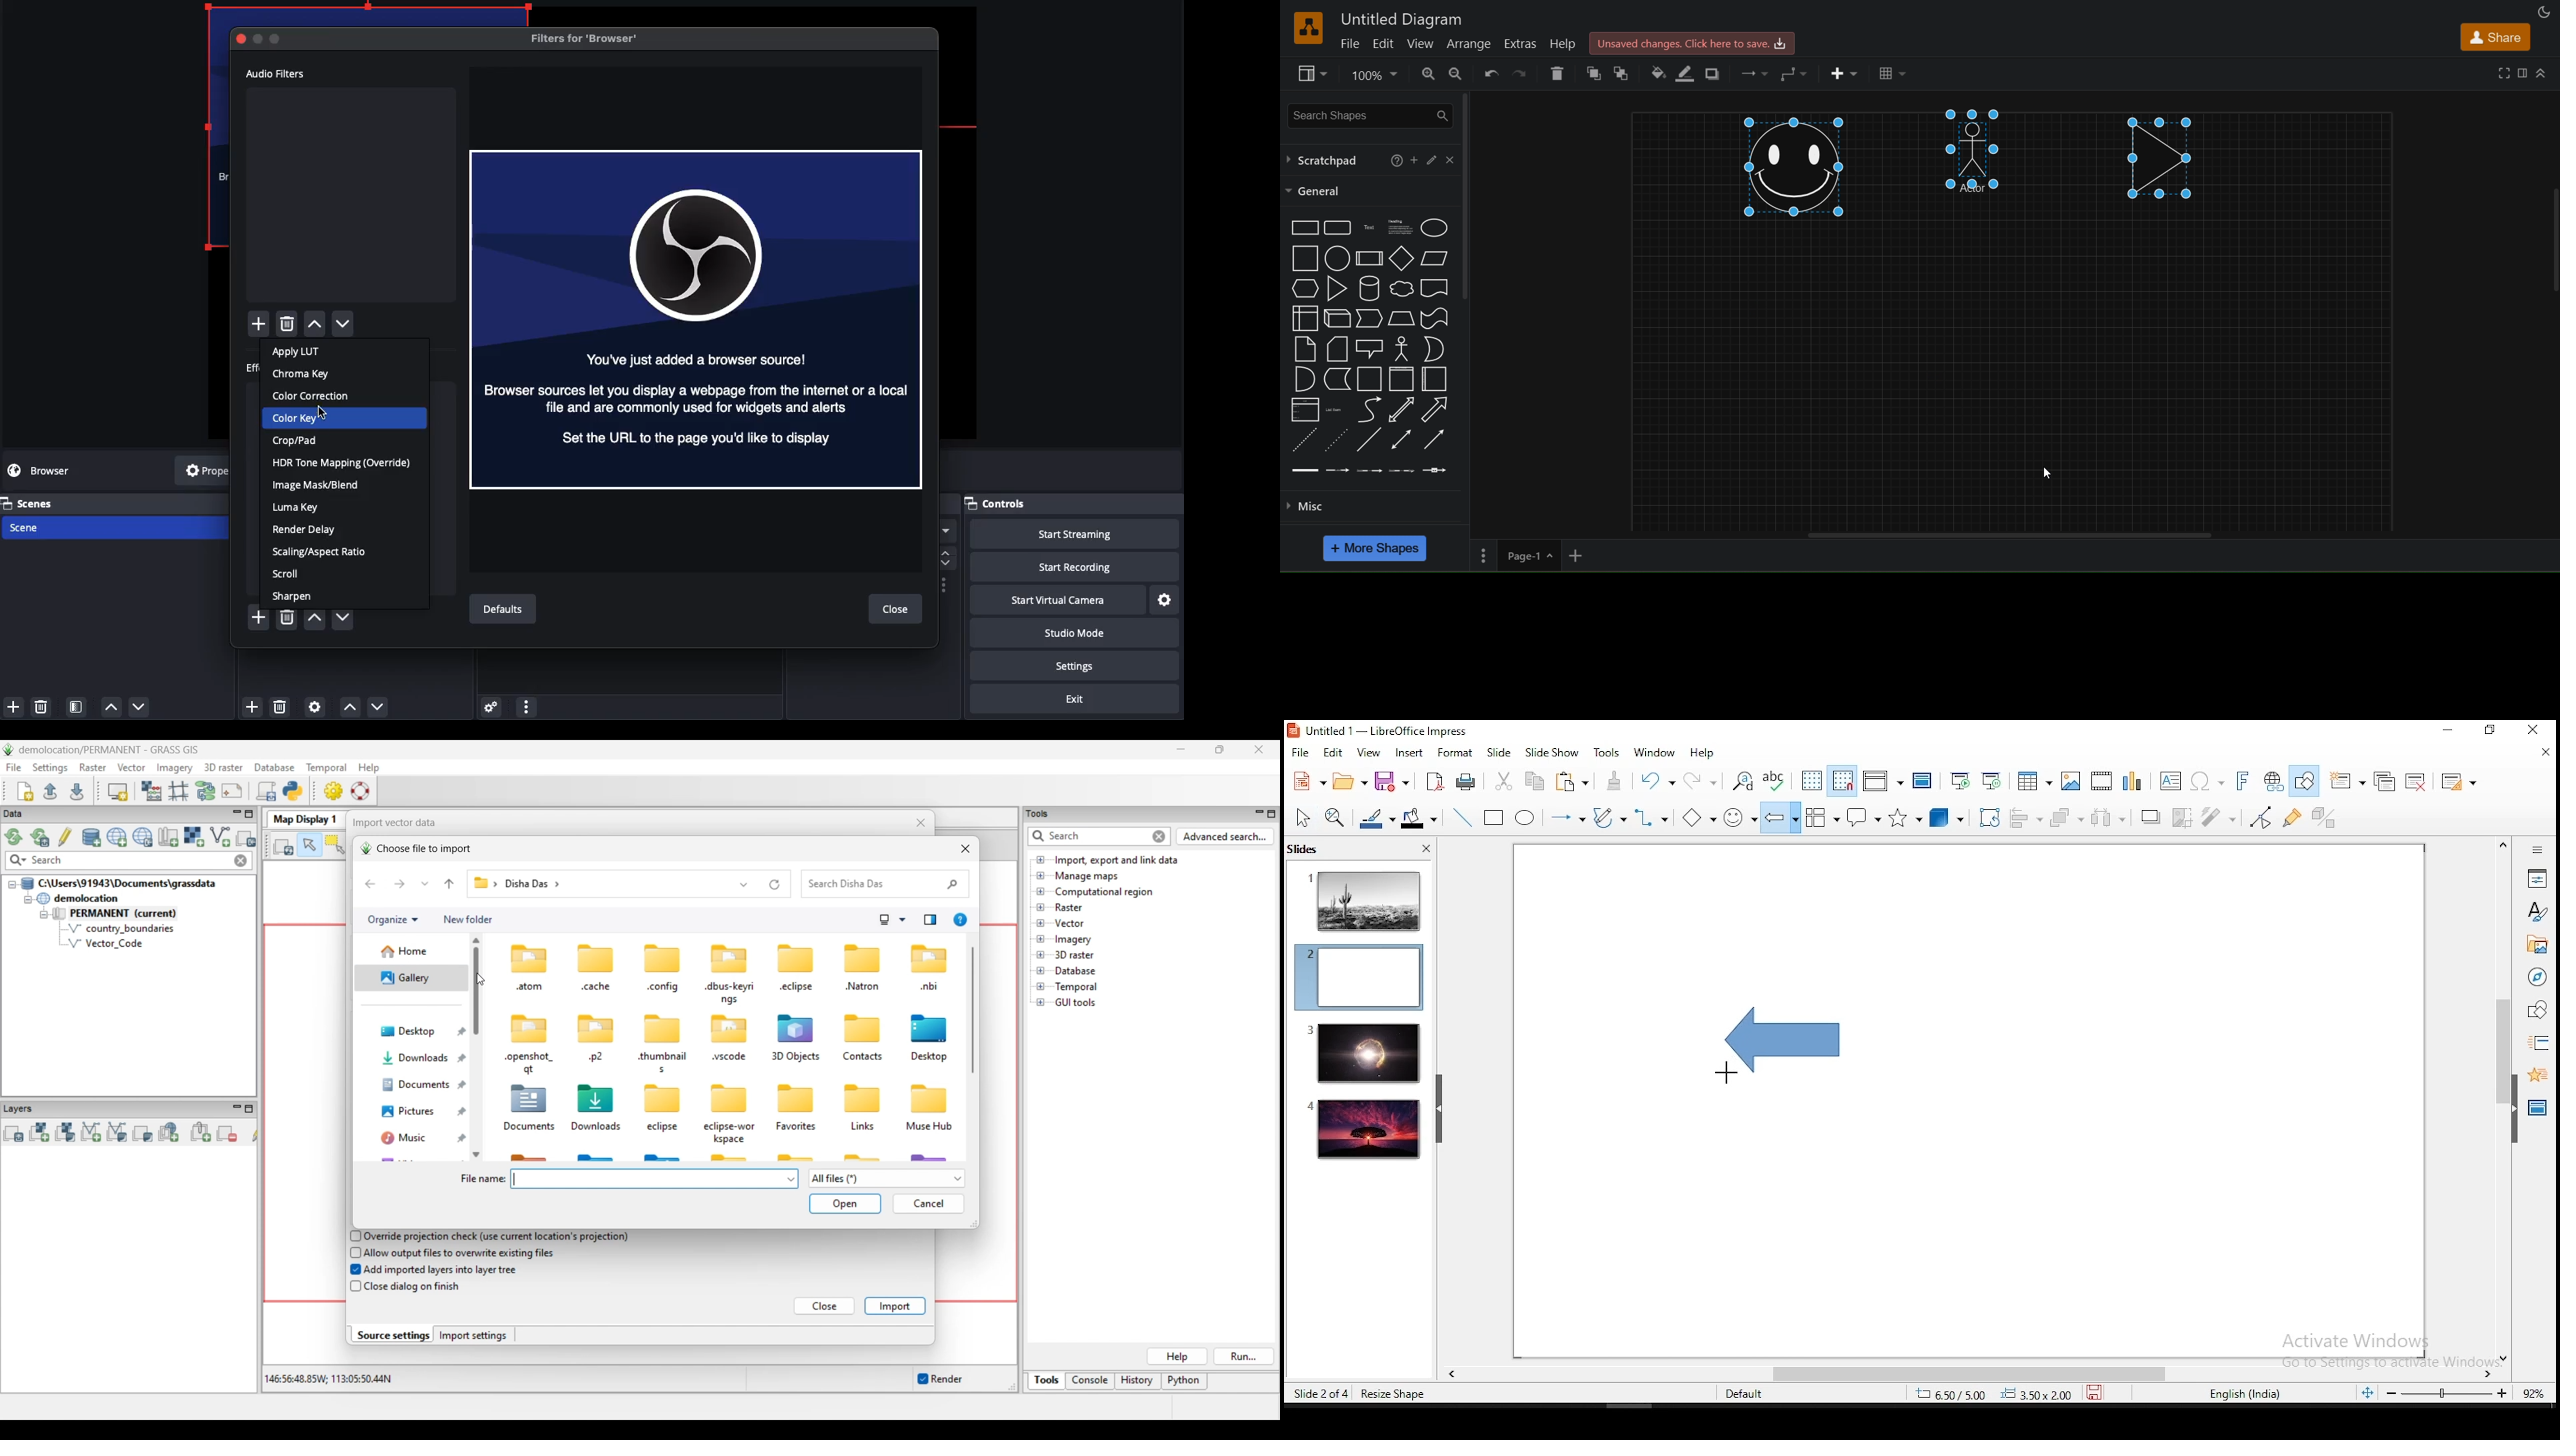 The width and height of the screenshot is (2576, 1456). Describe the element at coordinates (243, 38) in the screenshot. I see `Close` at that location.